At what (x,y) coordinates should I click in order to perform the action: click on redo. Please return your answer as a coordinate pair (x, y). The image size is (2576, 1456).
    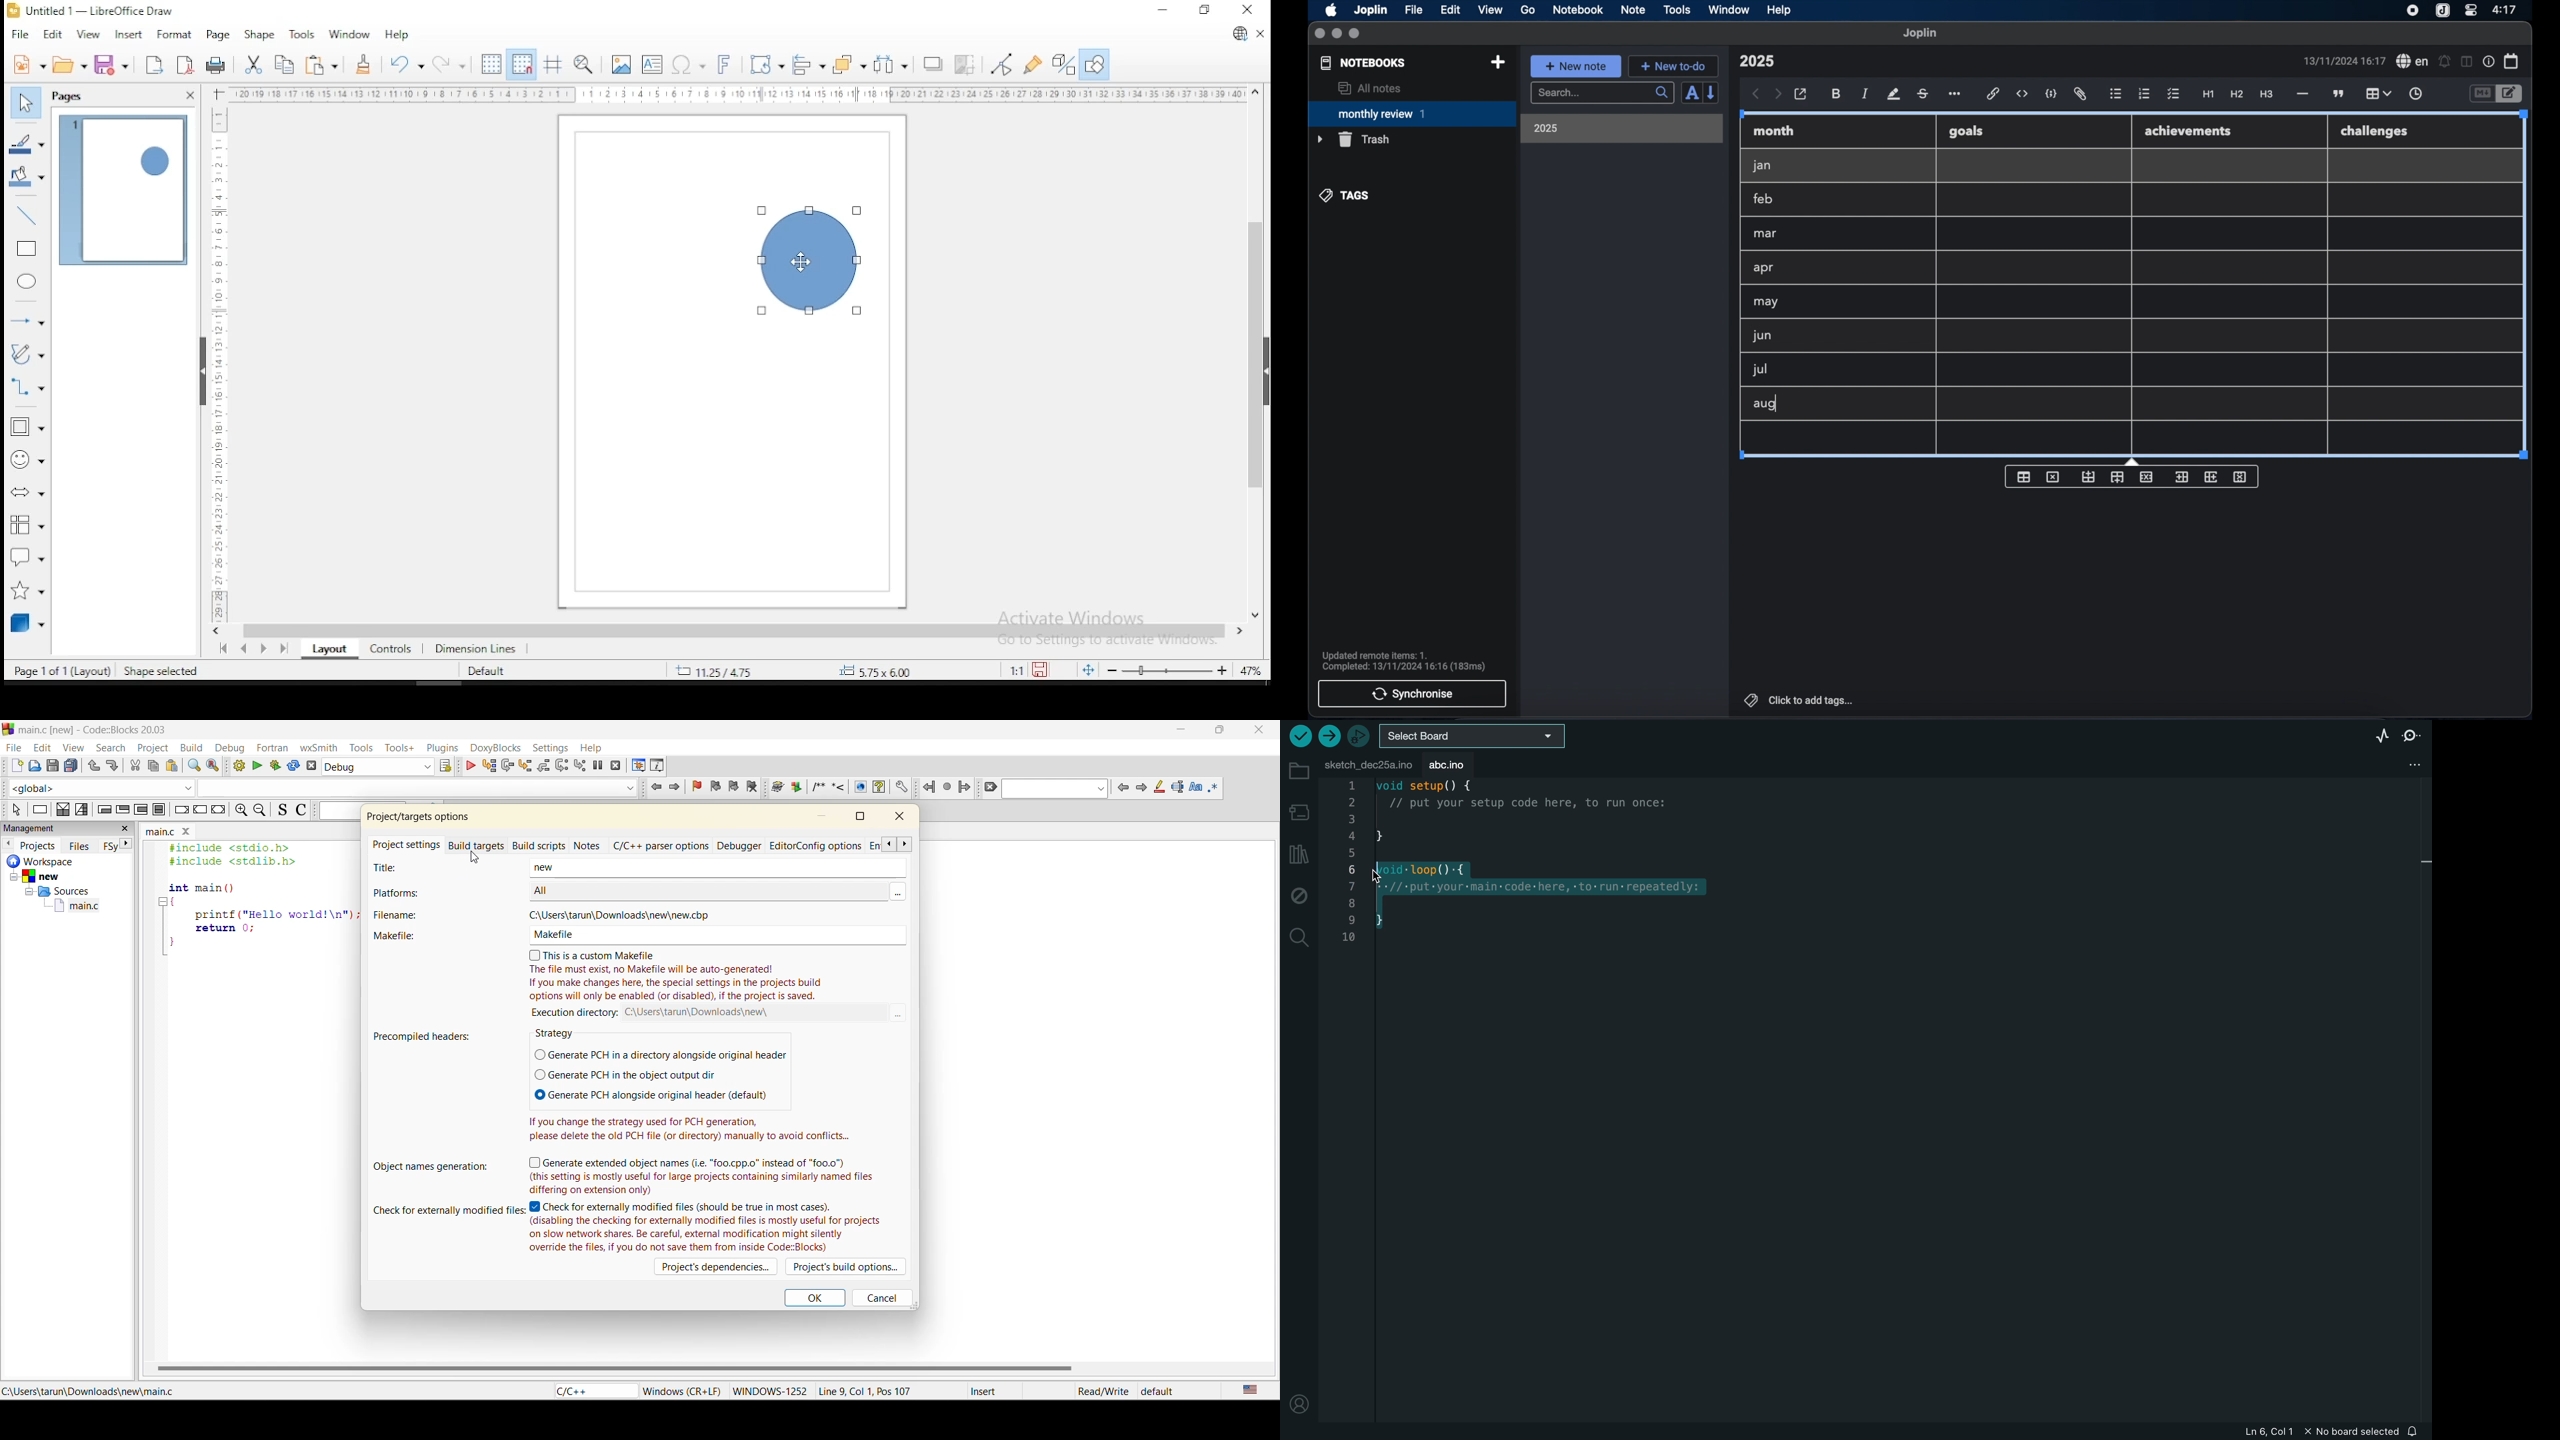
    Looking at the image, I should click on (115, 767).